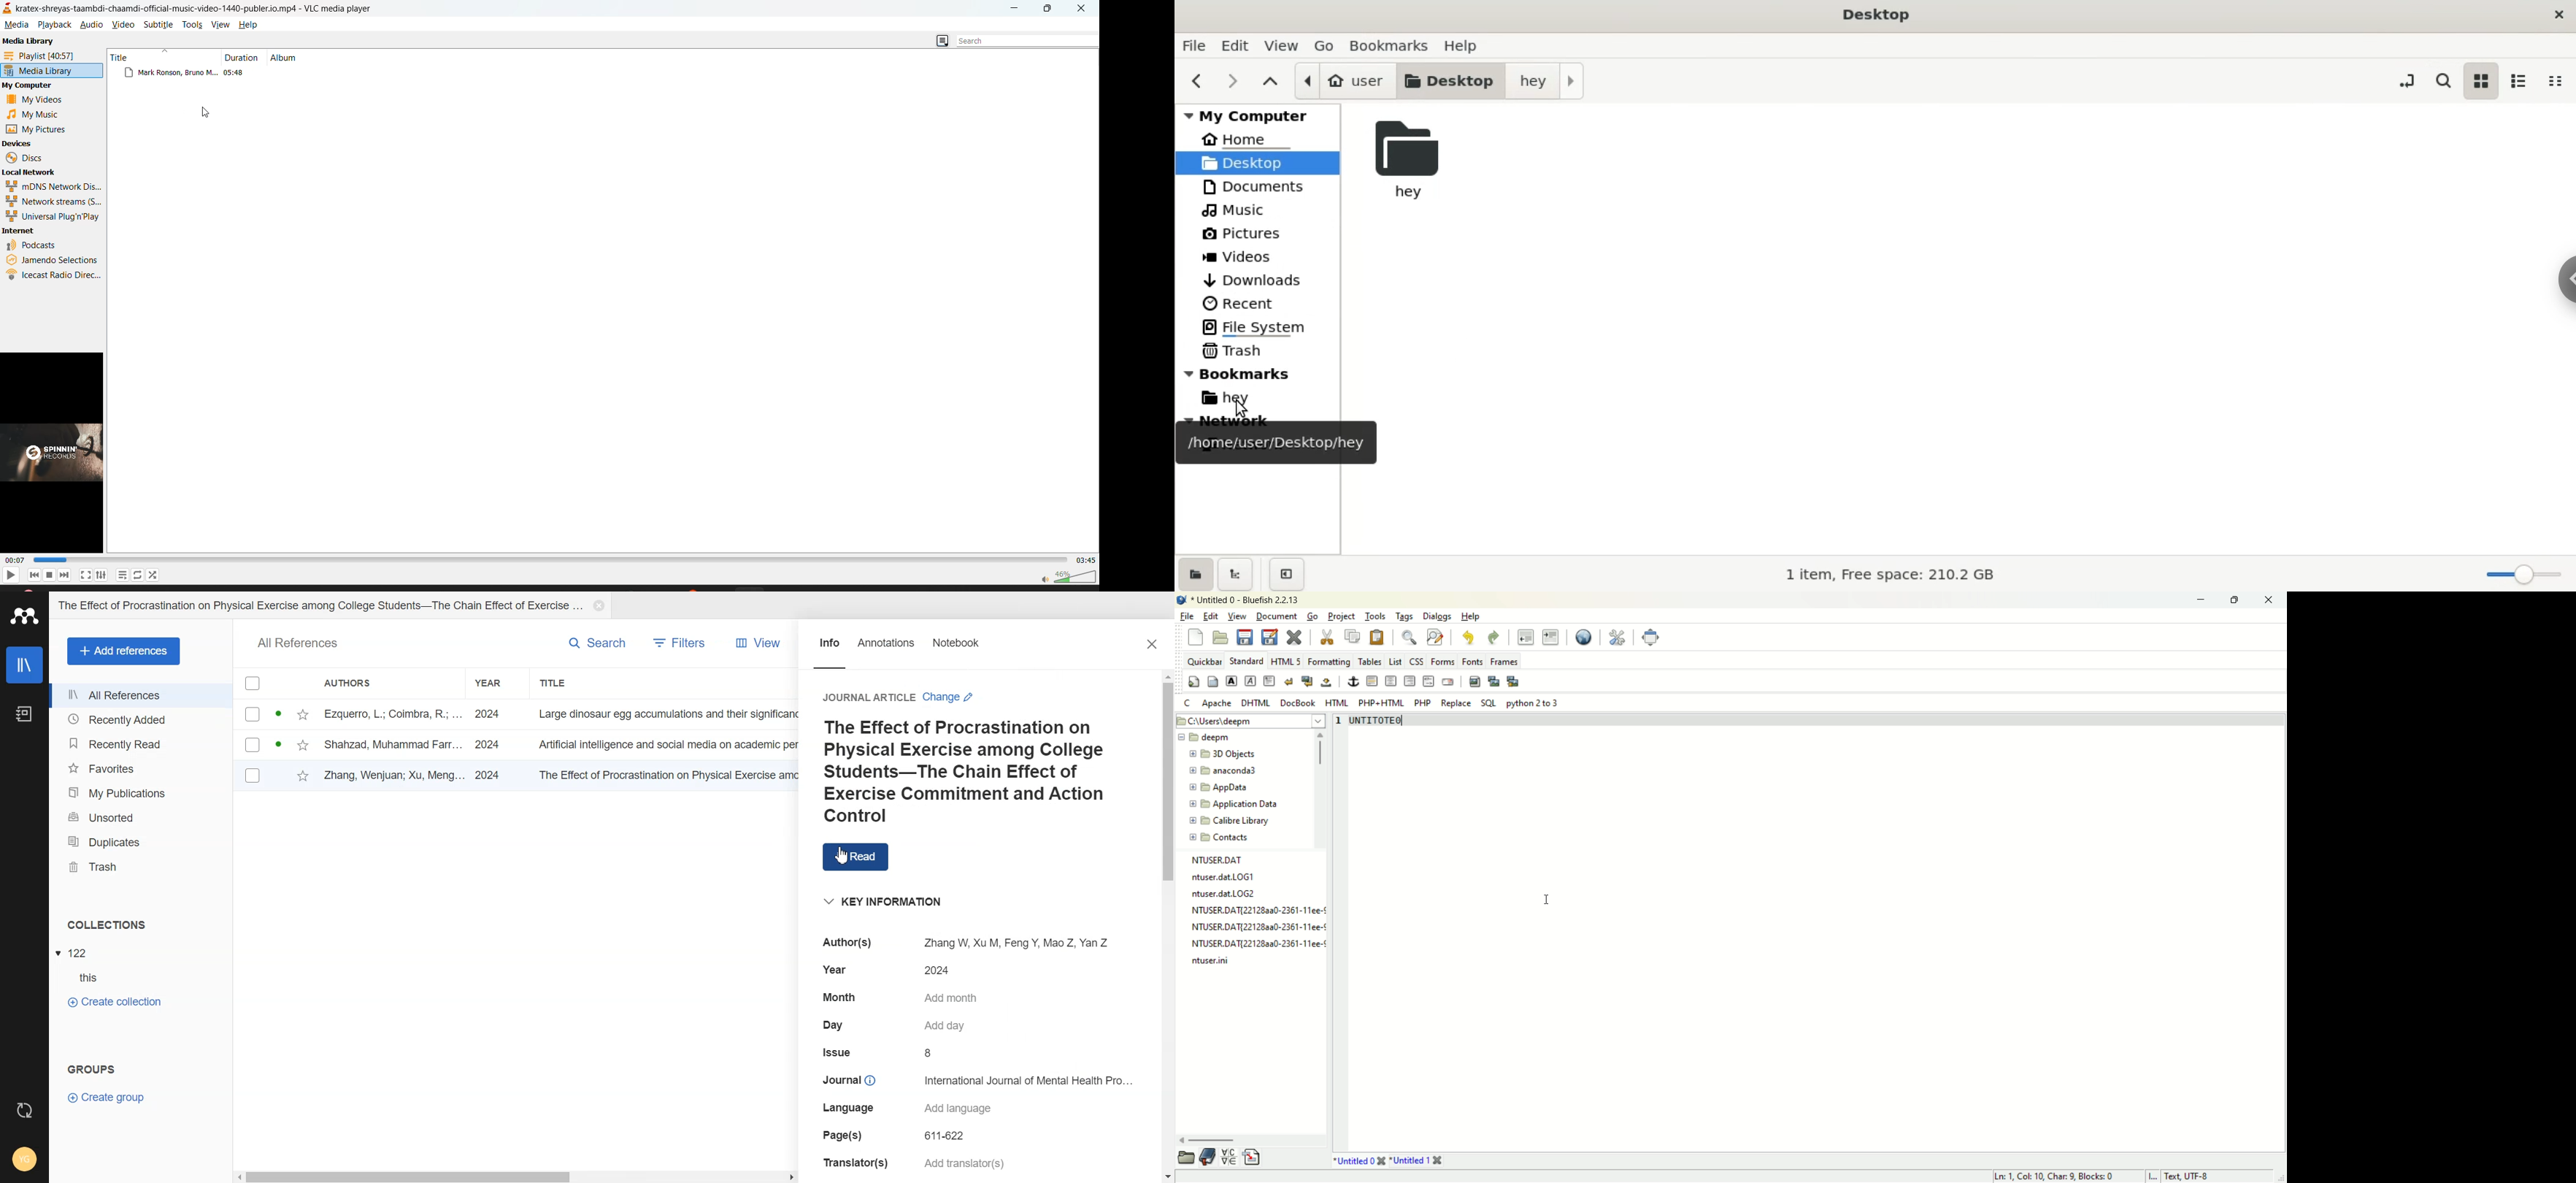 Image resolution: width=2576 pixels, height=1204 pixels. What do you see at coordinates (304, 713) in the screenshot?
I see `Favorite` at bounding box center [304, 713].